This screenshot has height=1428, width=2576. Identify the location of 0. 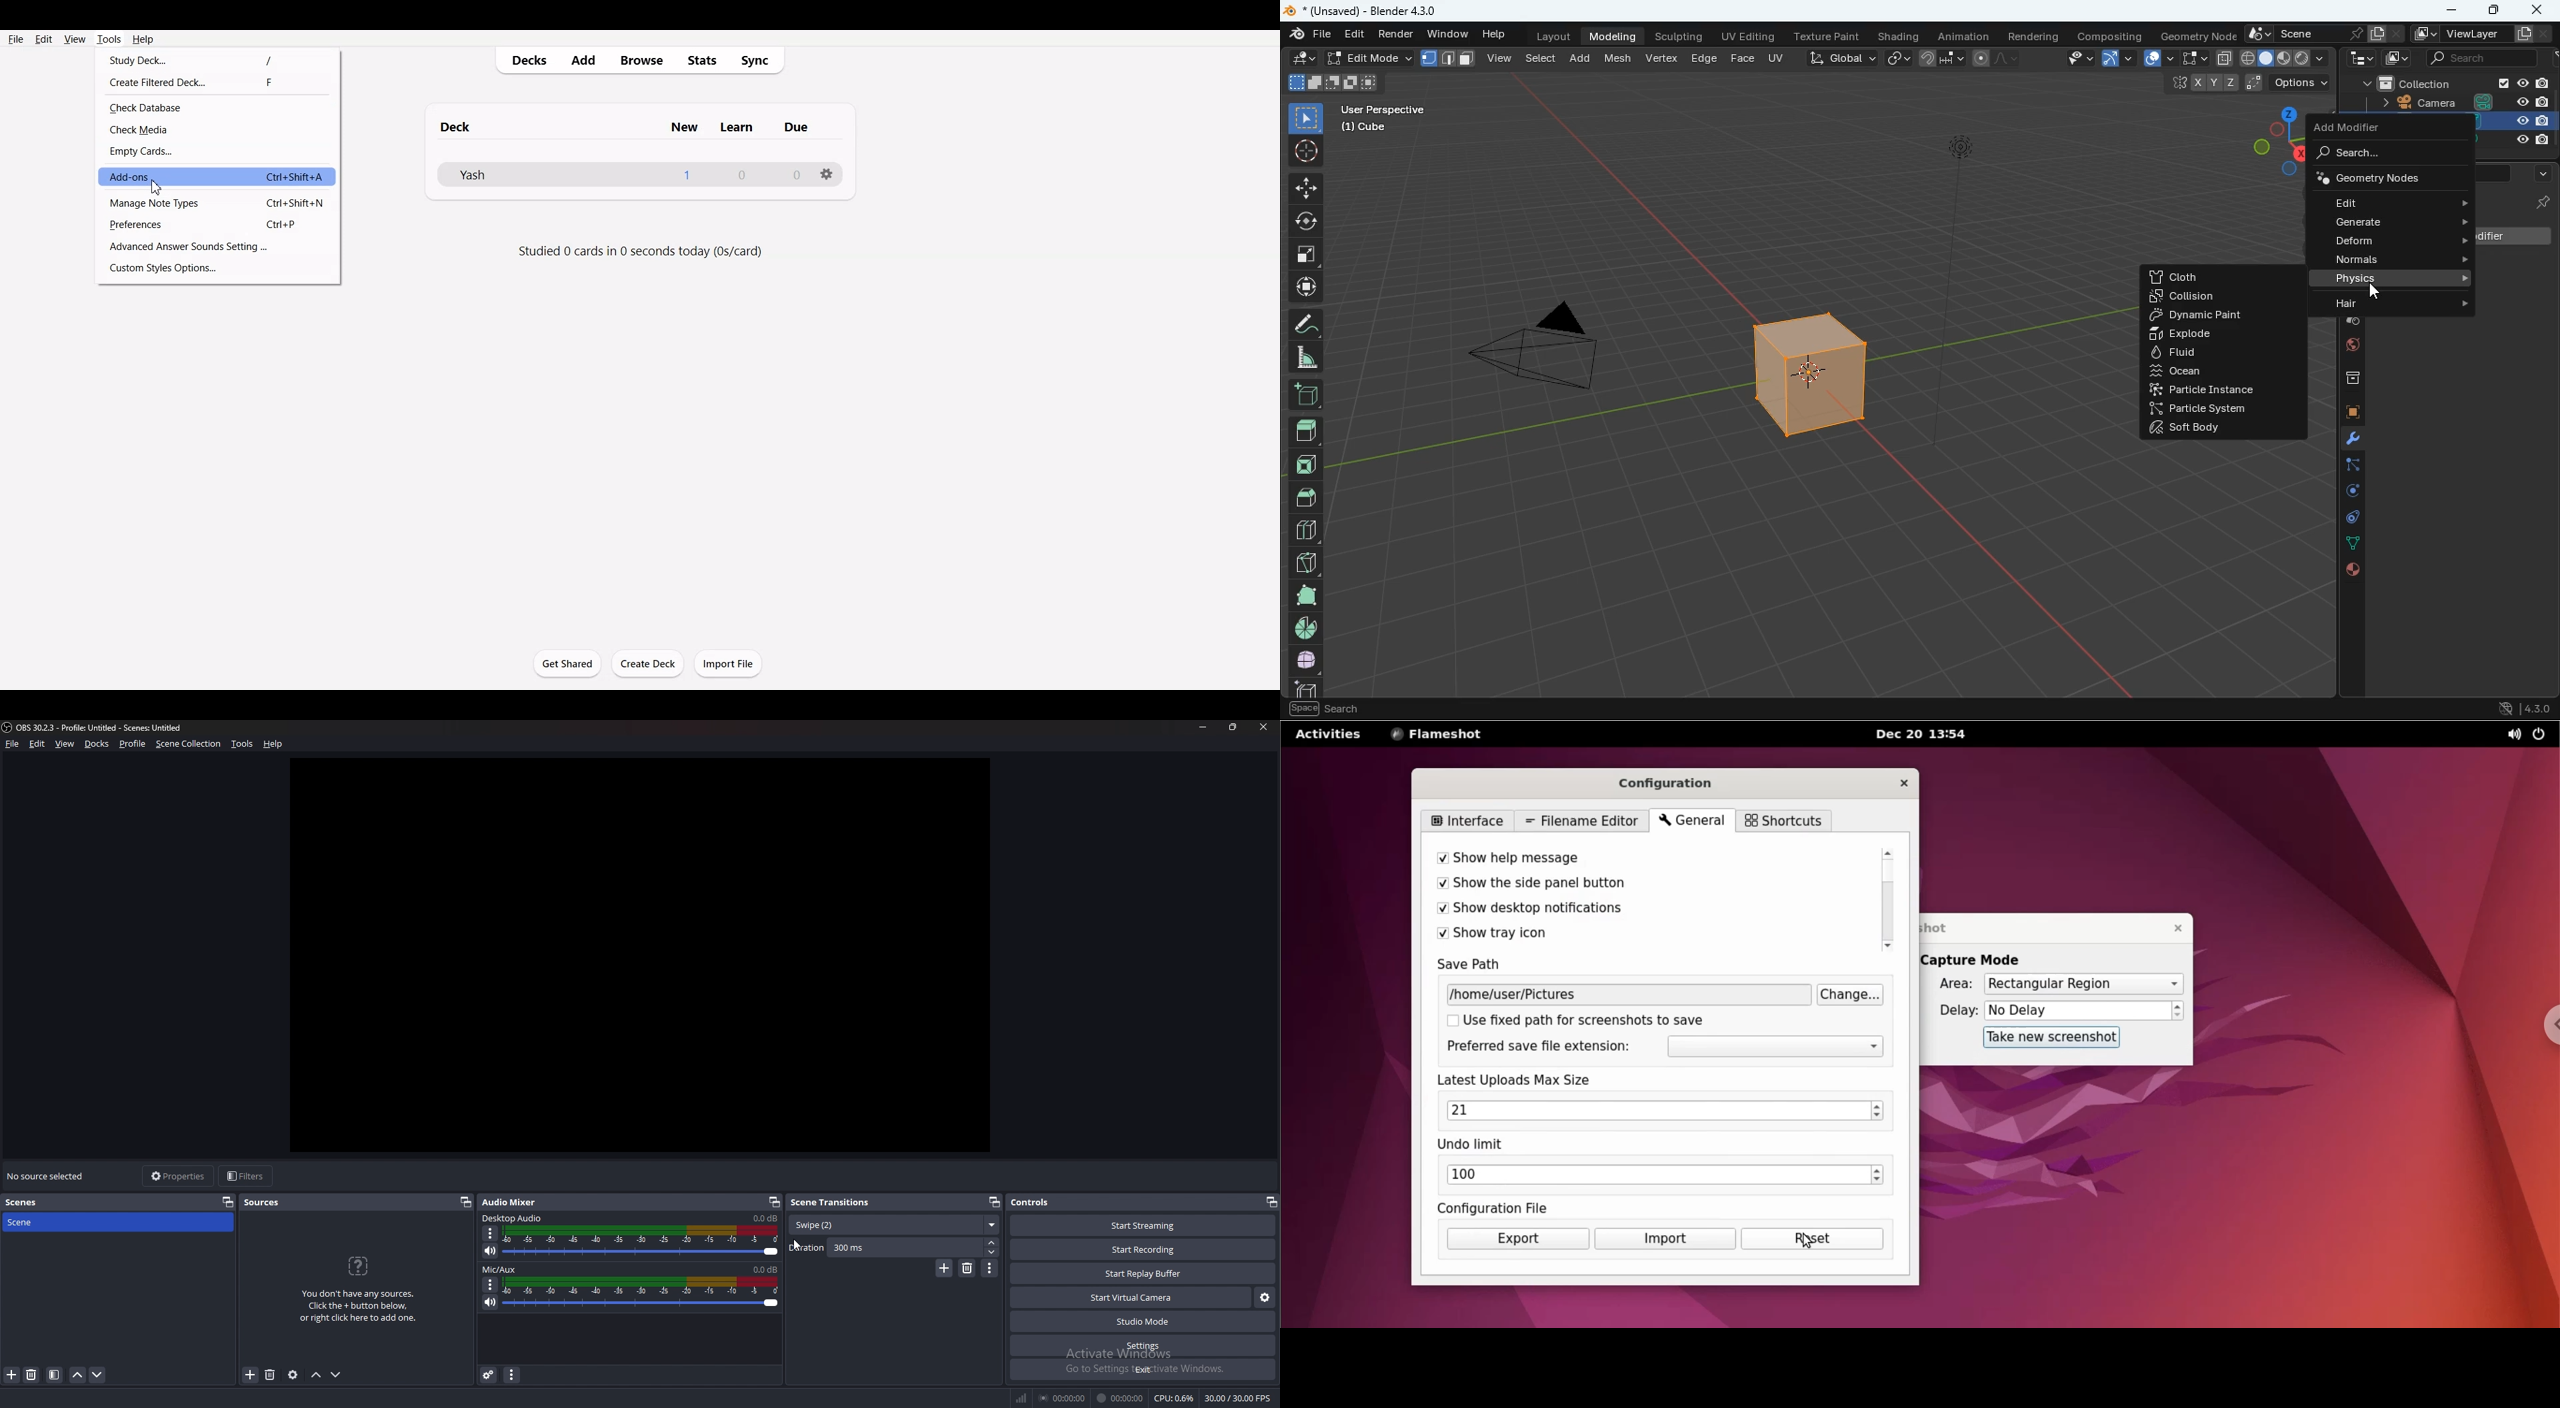
(794, 176).